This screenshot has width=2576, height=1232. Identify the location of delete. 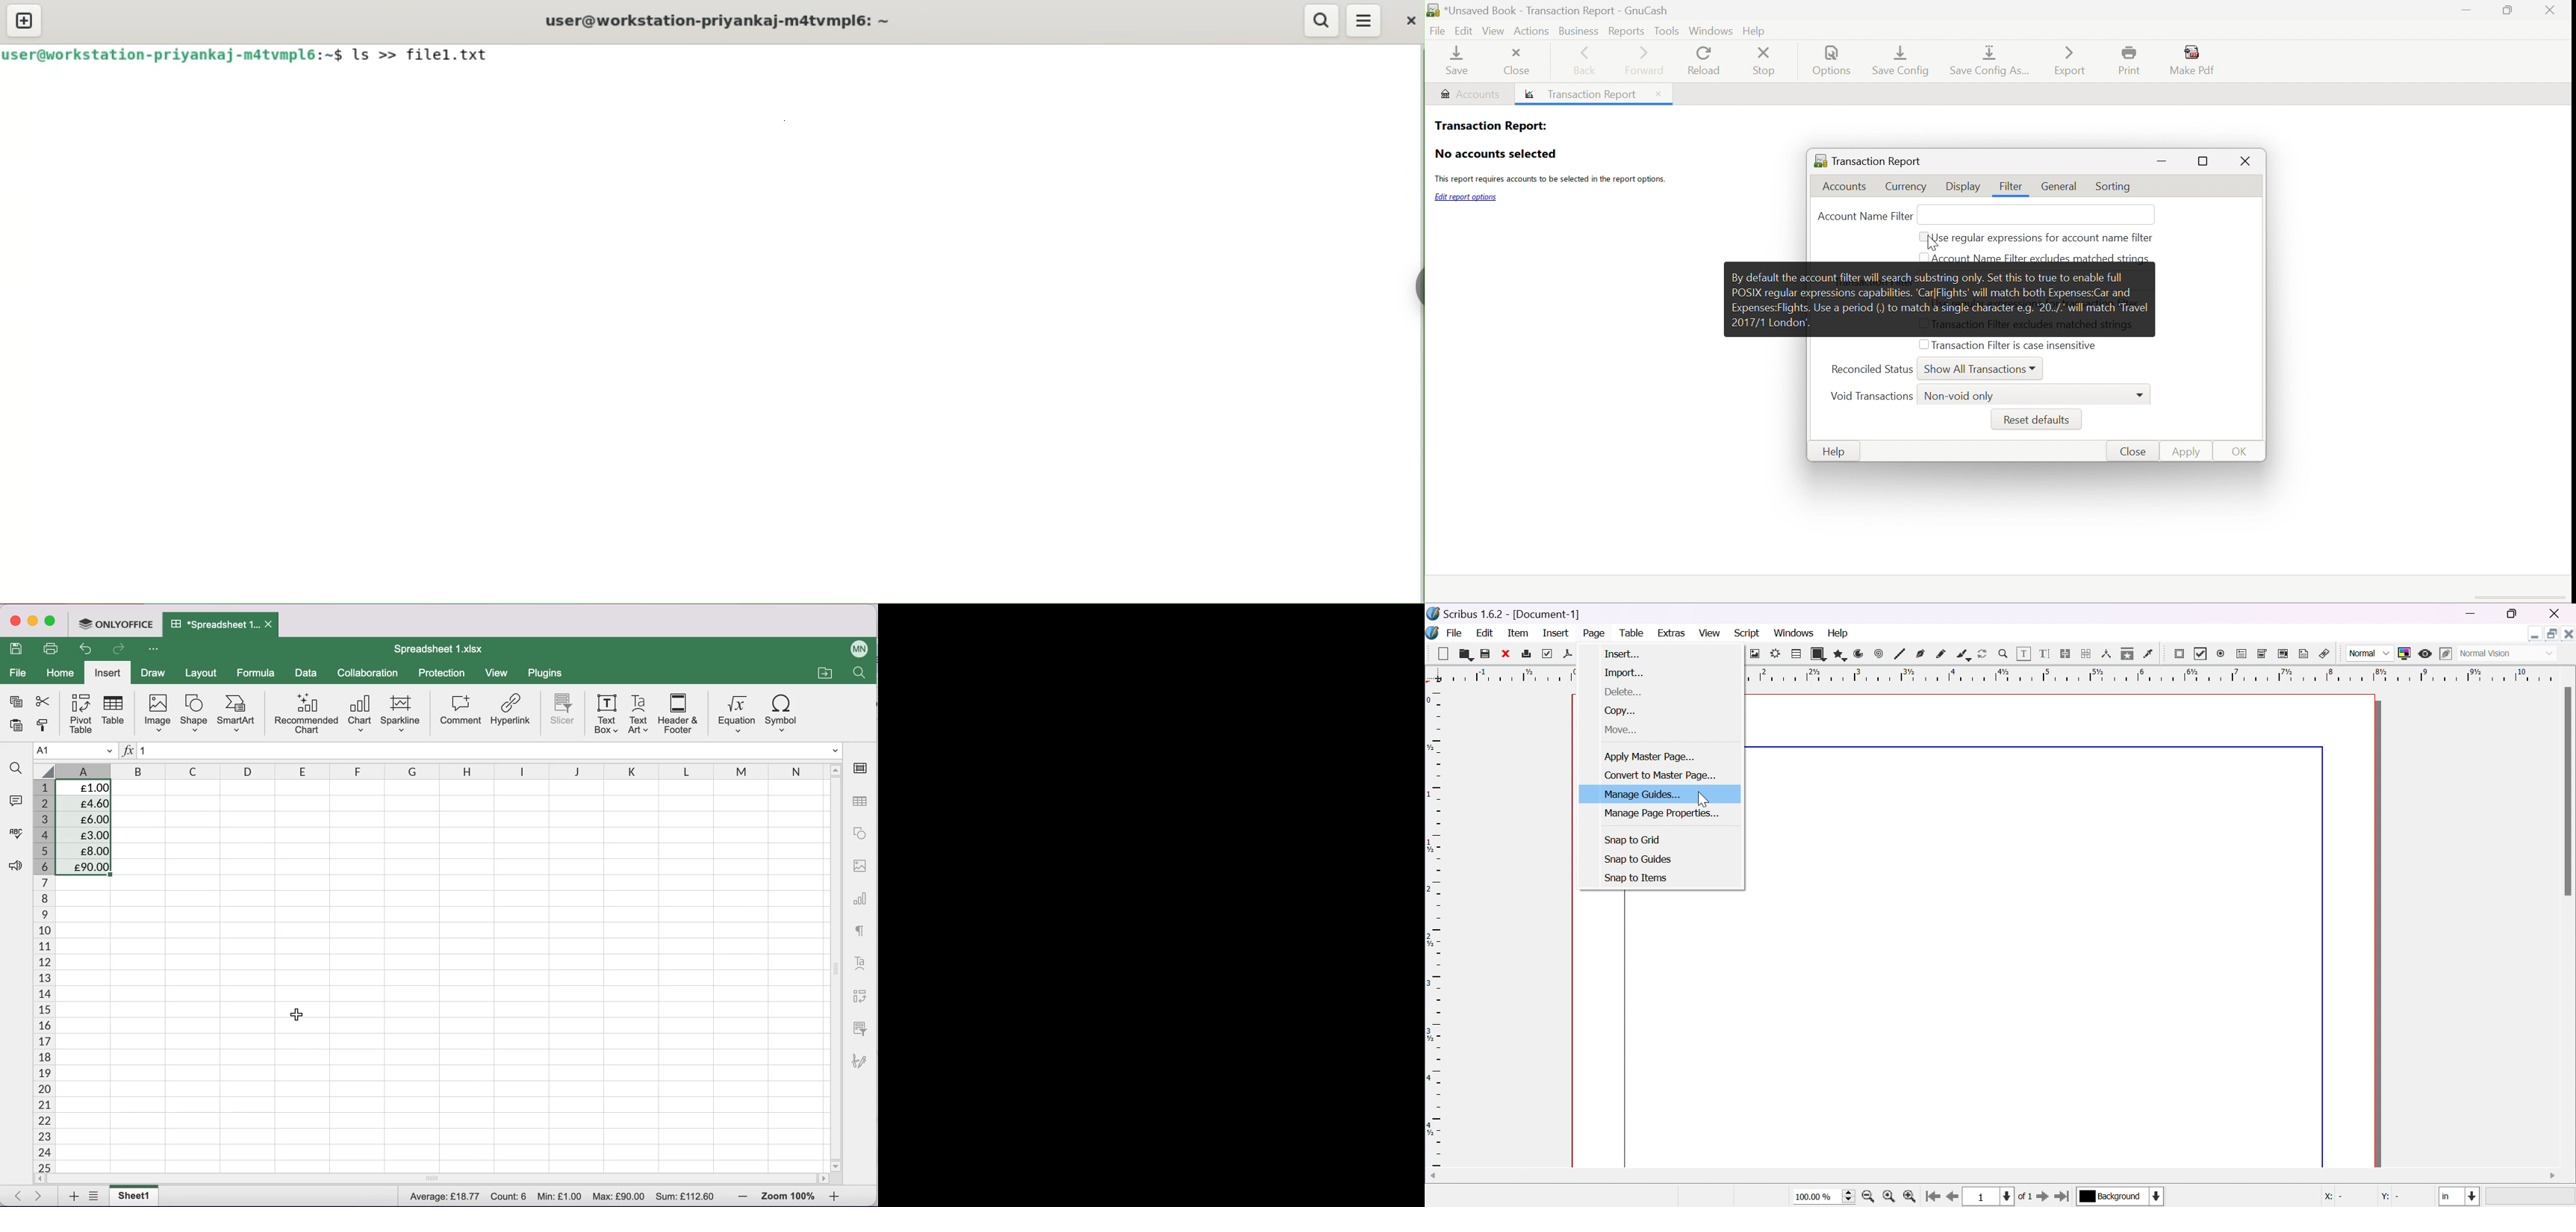
(1627, 690).